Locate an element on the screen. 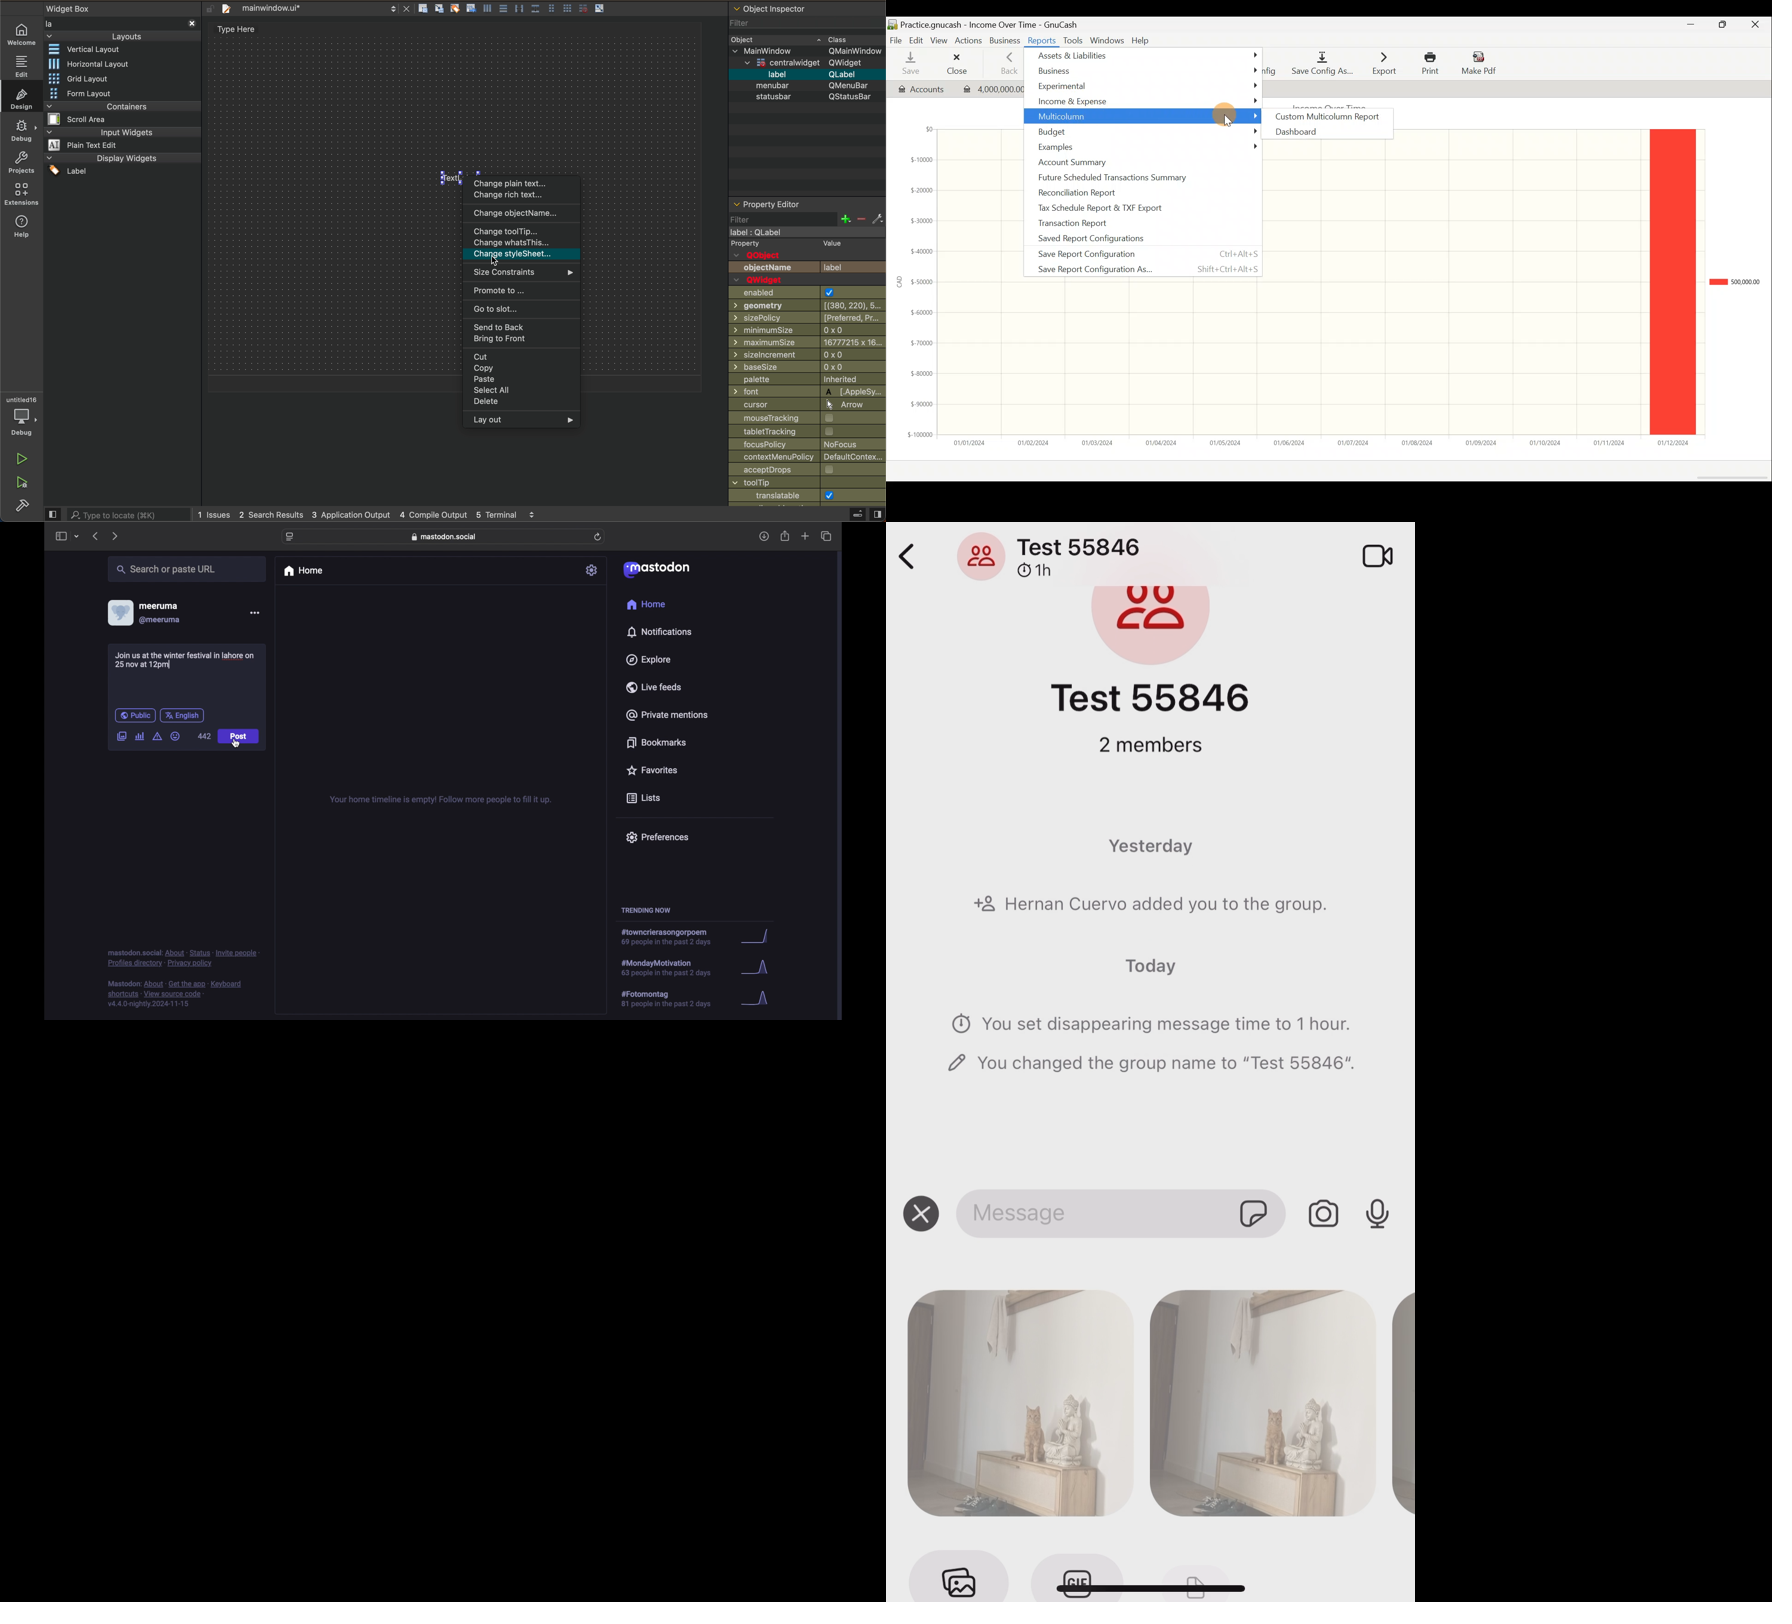  run and debug is located at coordinates (23, 484).